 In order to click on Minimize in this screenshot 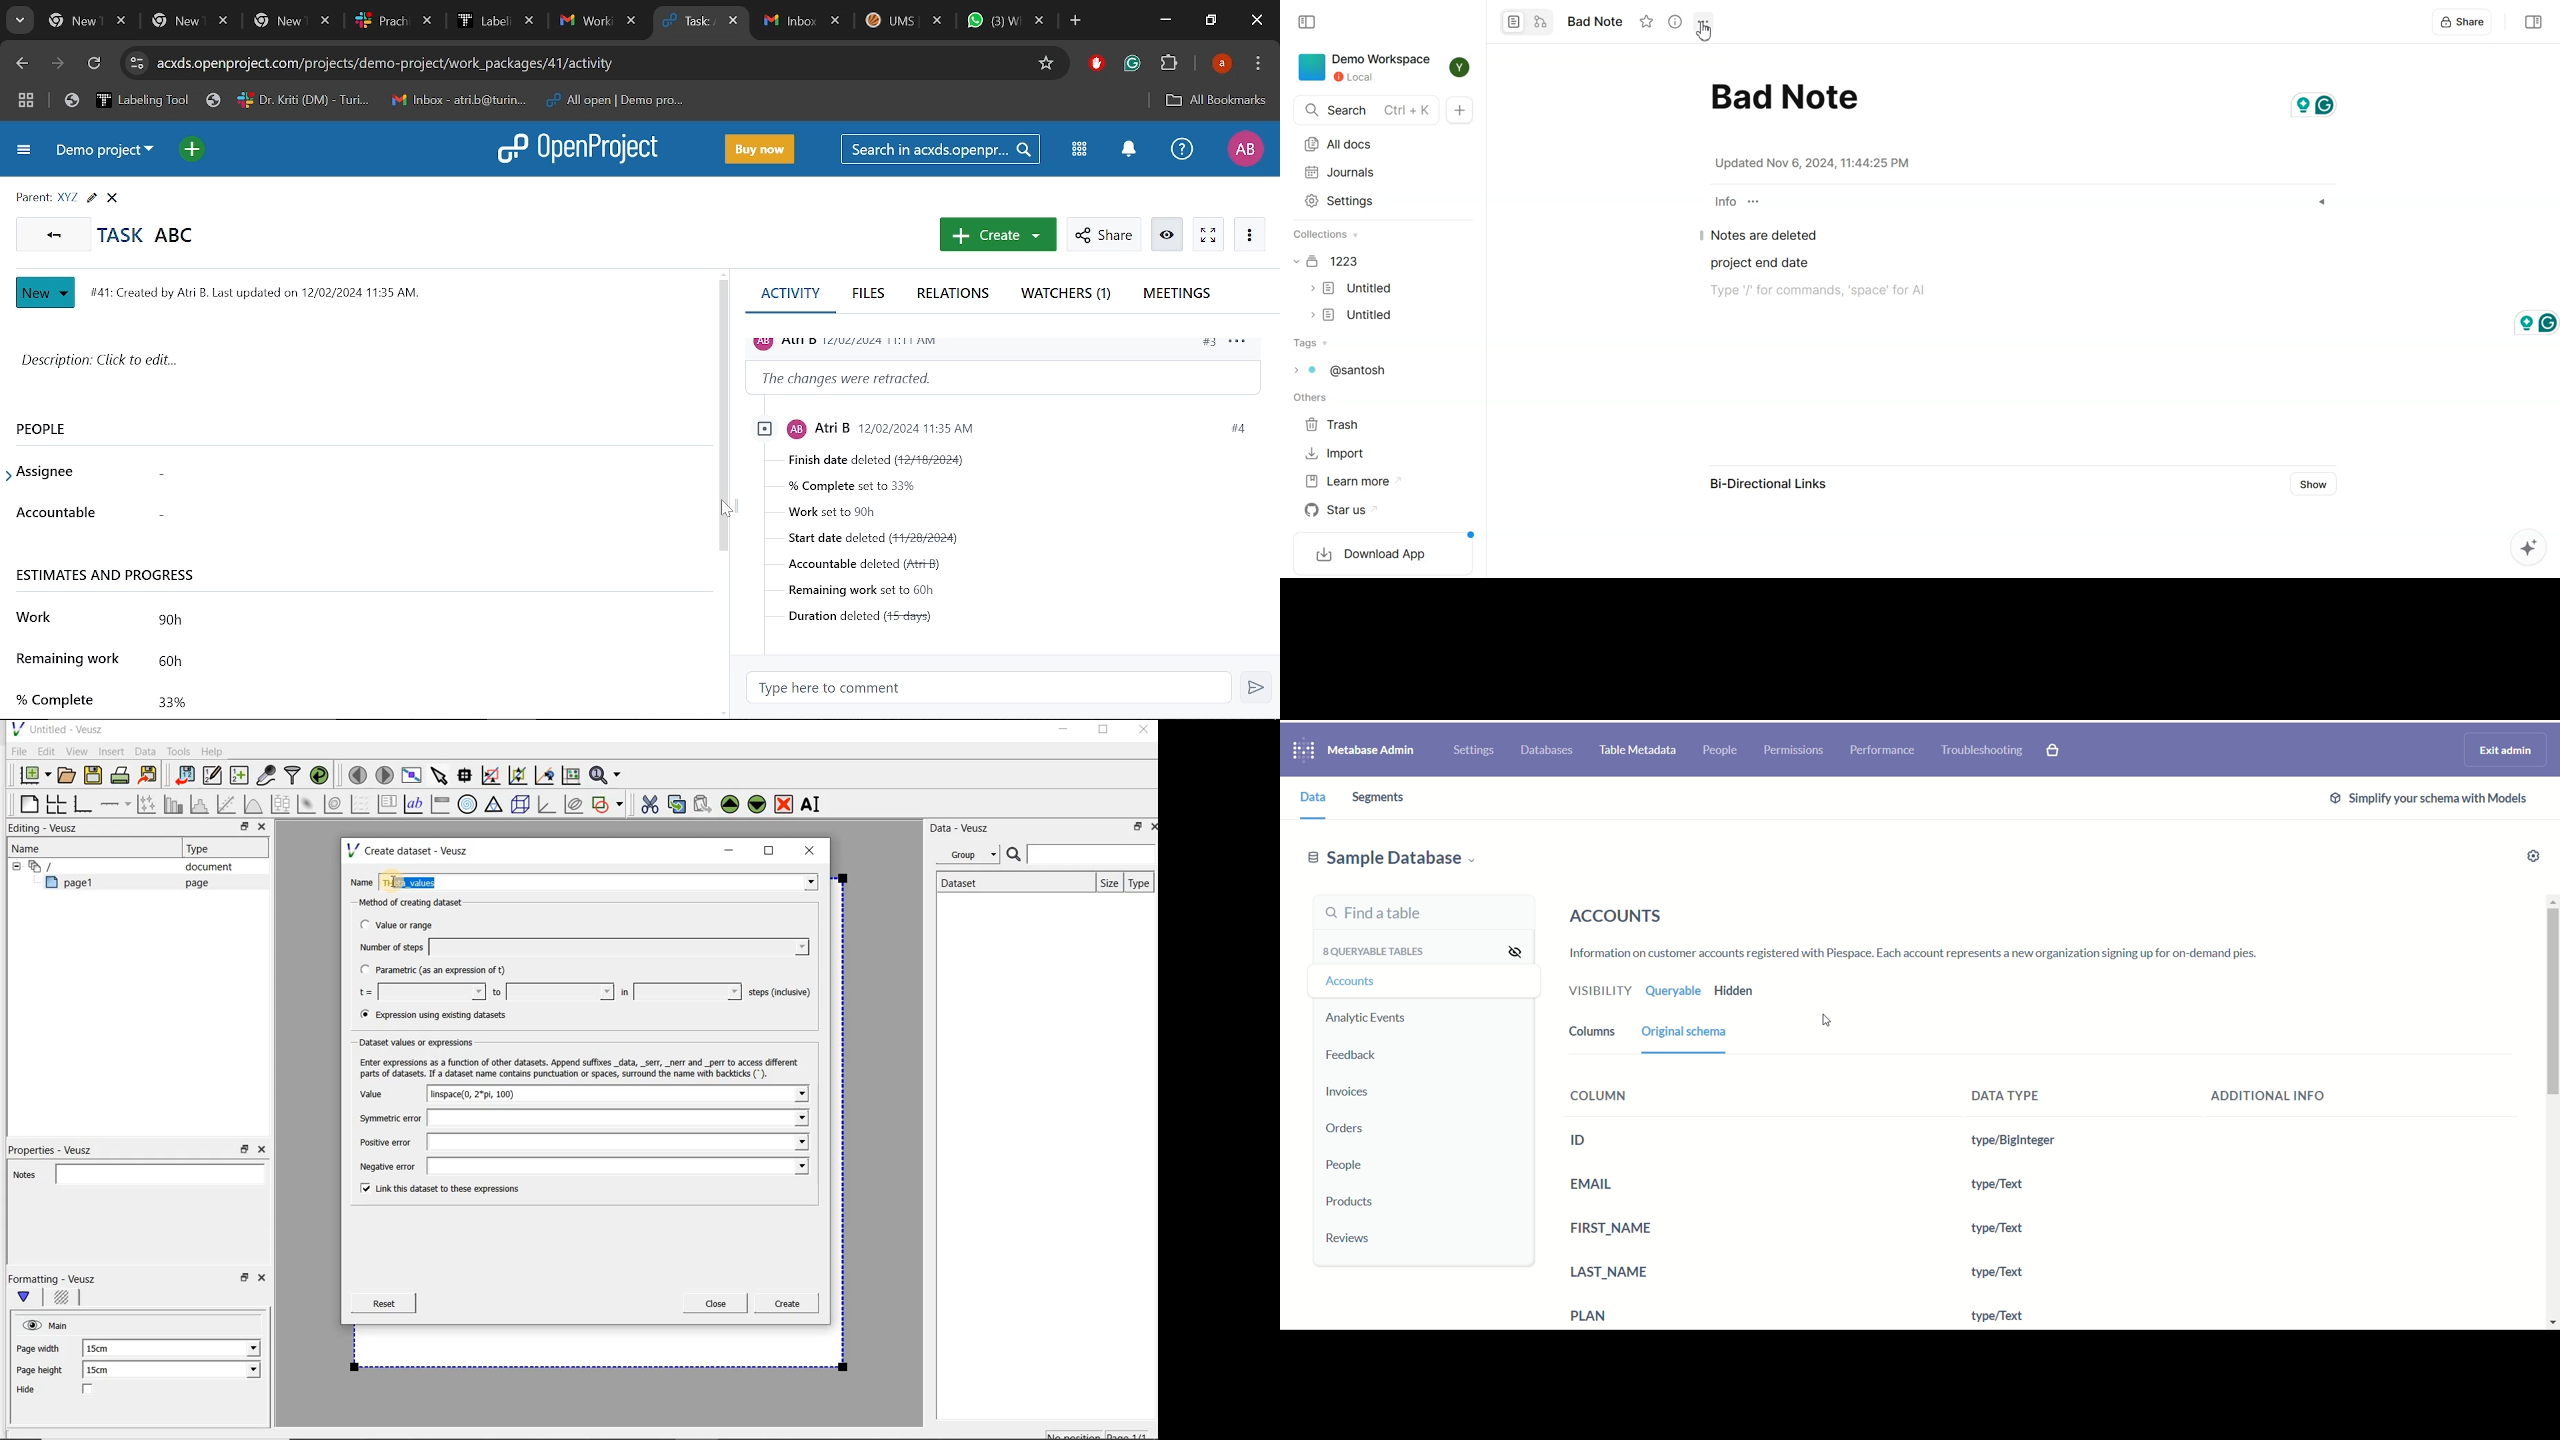, I will do `click(1165, 19)`.